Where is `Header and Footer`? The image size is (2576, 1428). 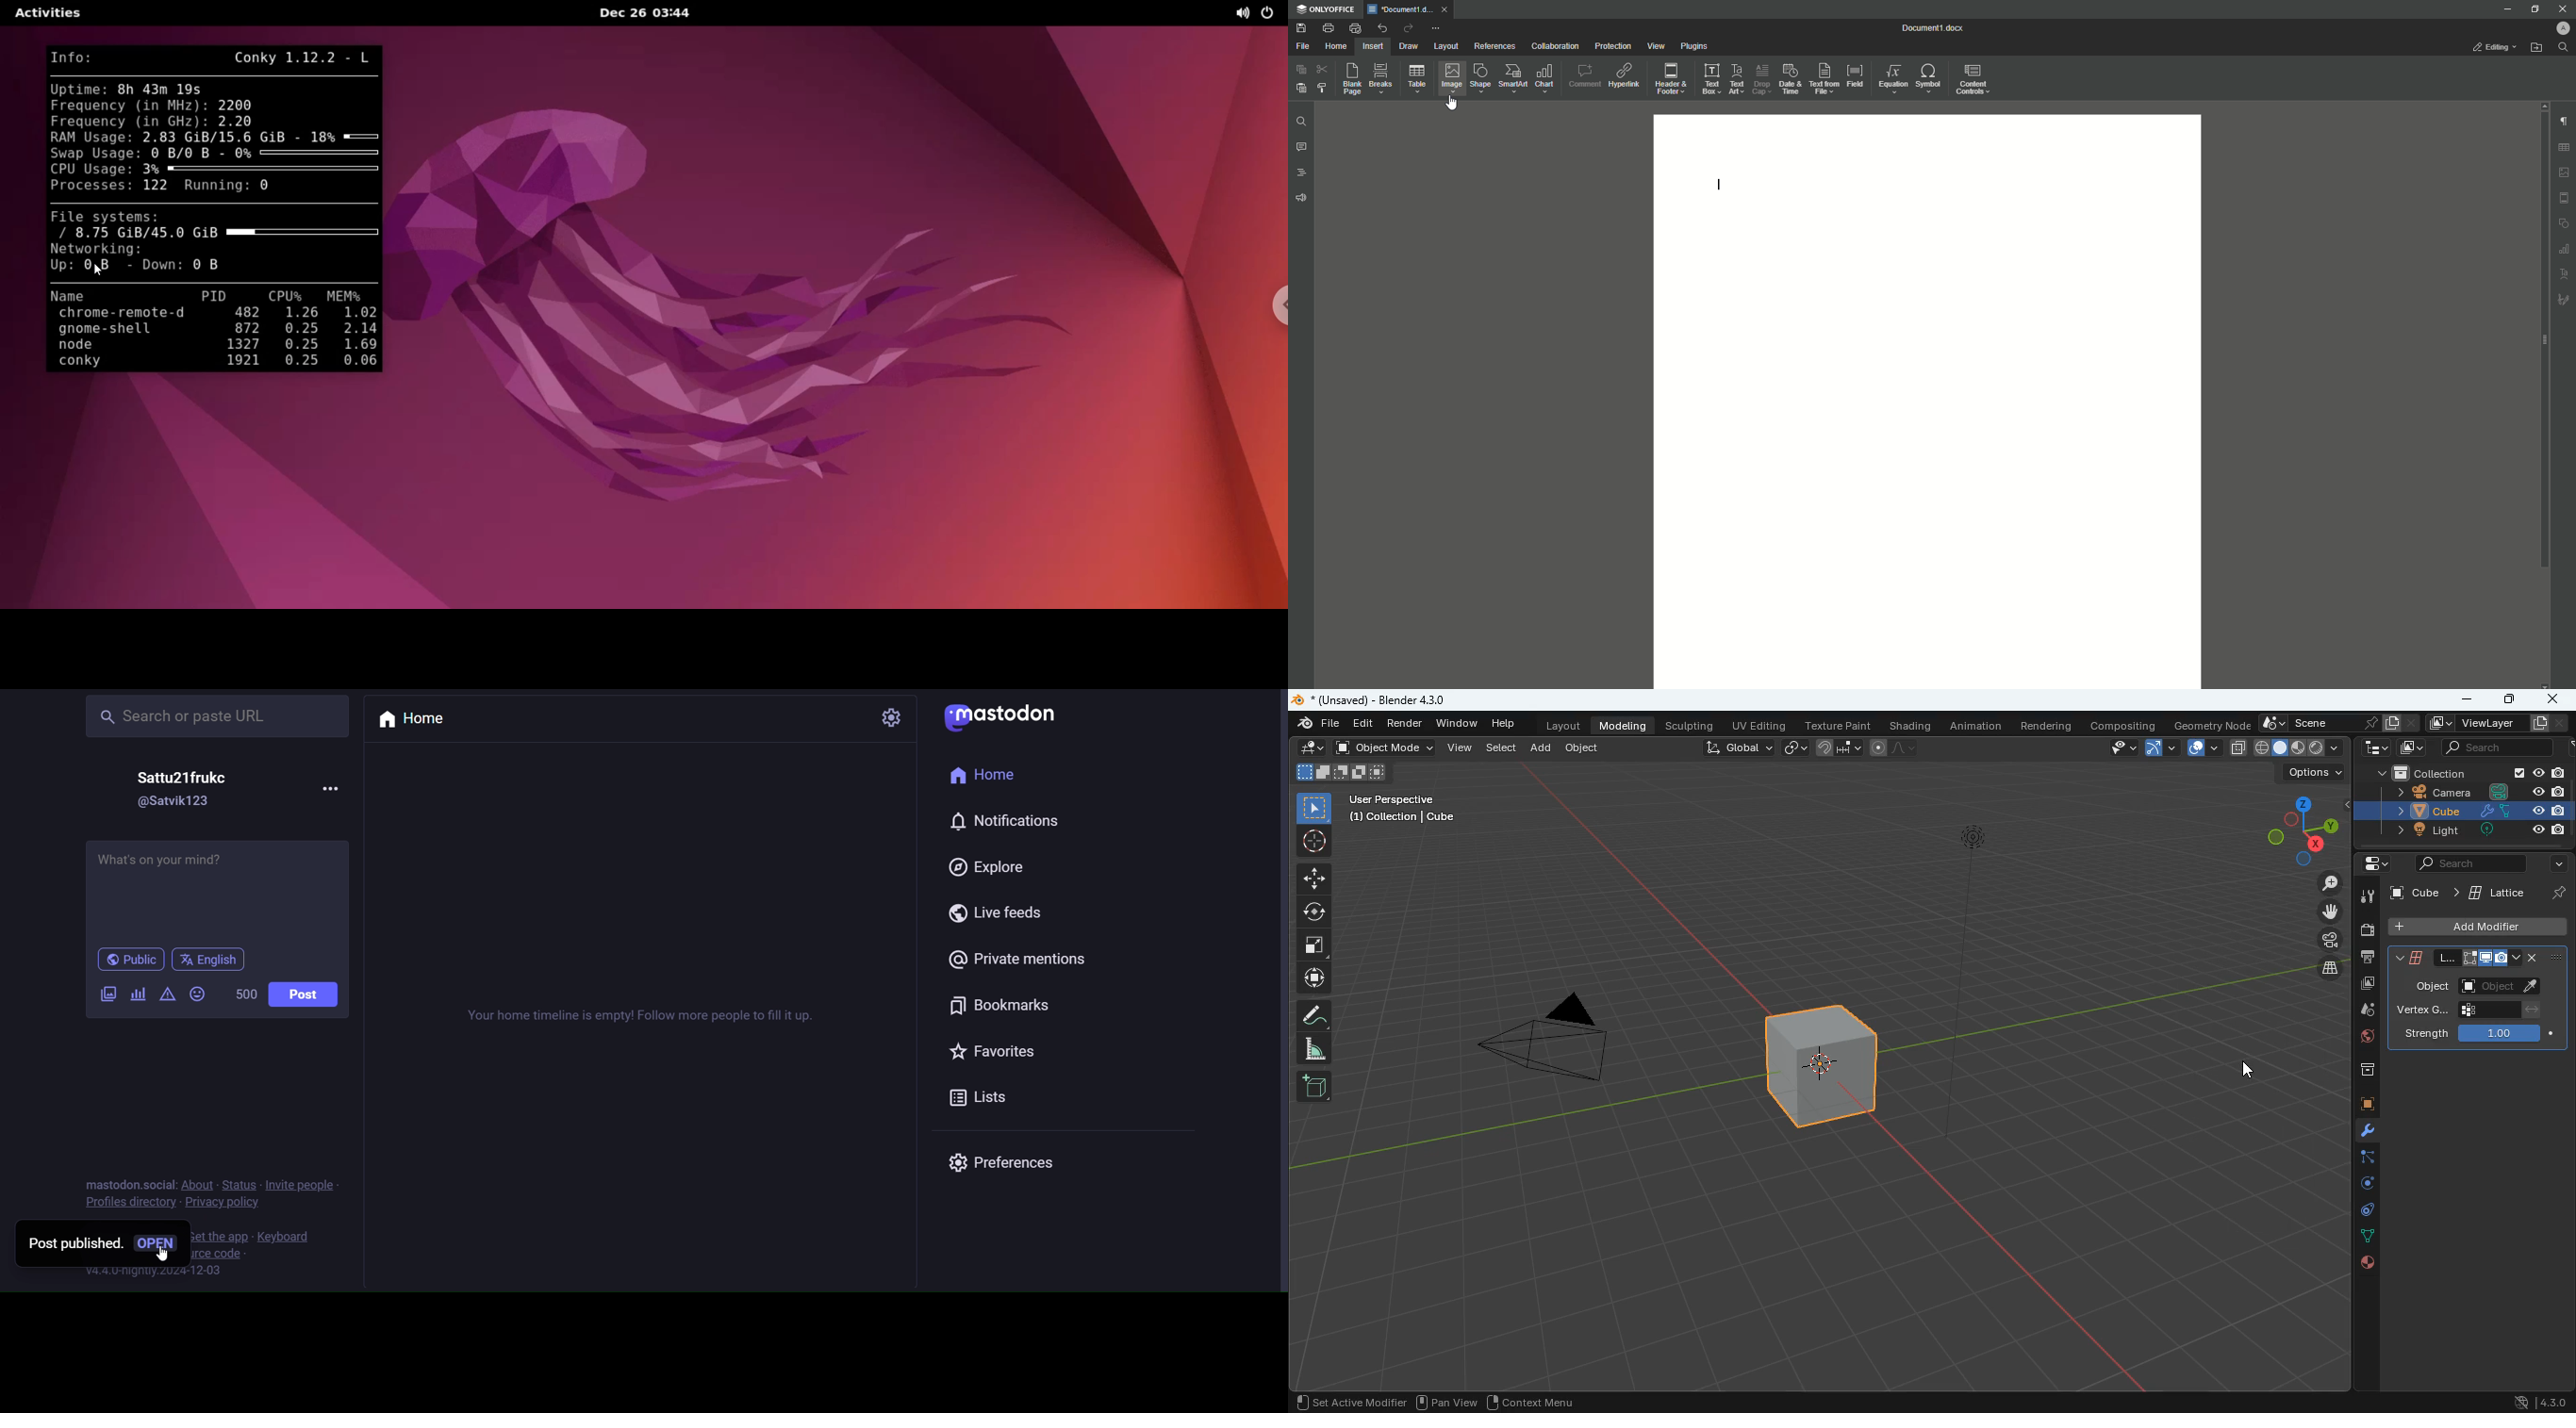 Header and Footer is located at coordinates (1671, 78).